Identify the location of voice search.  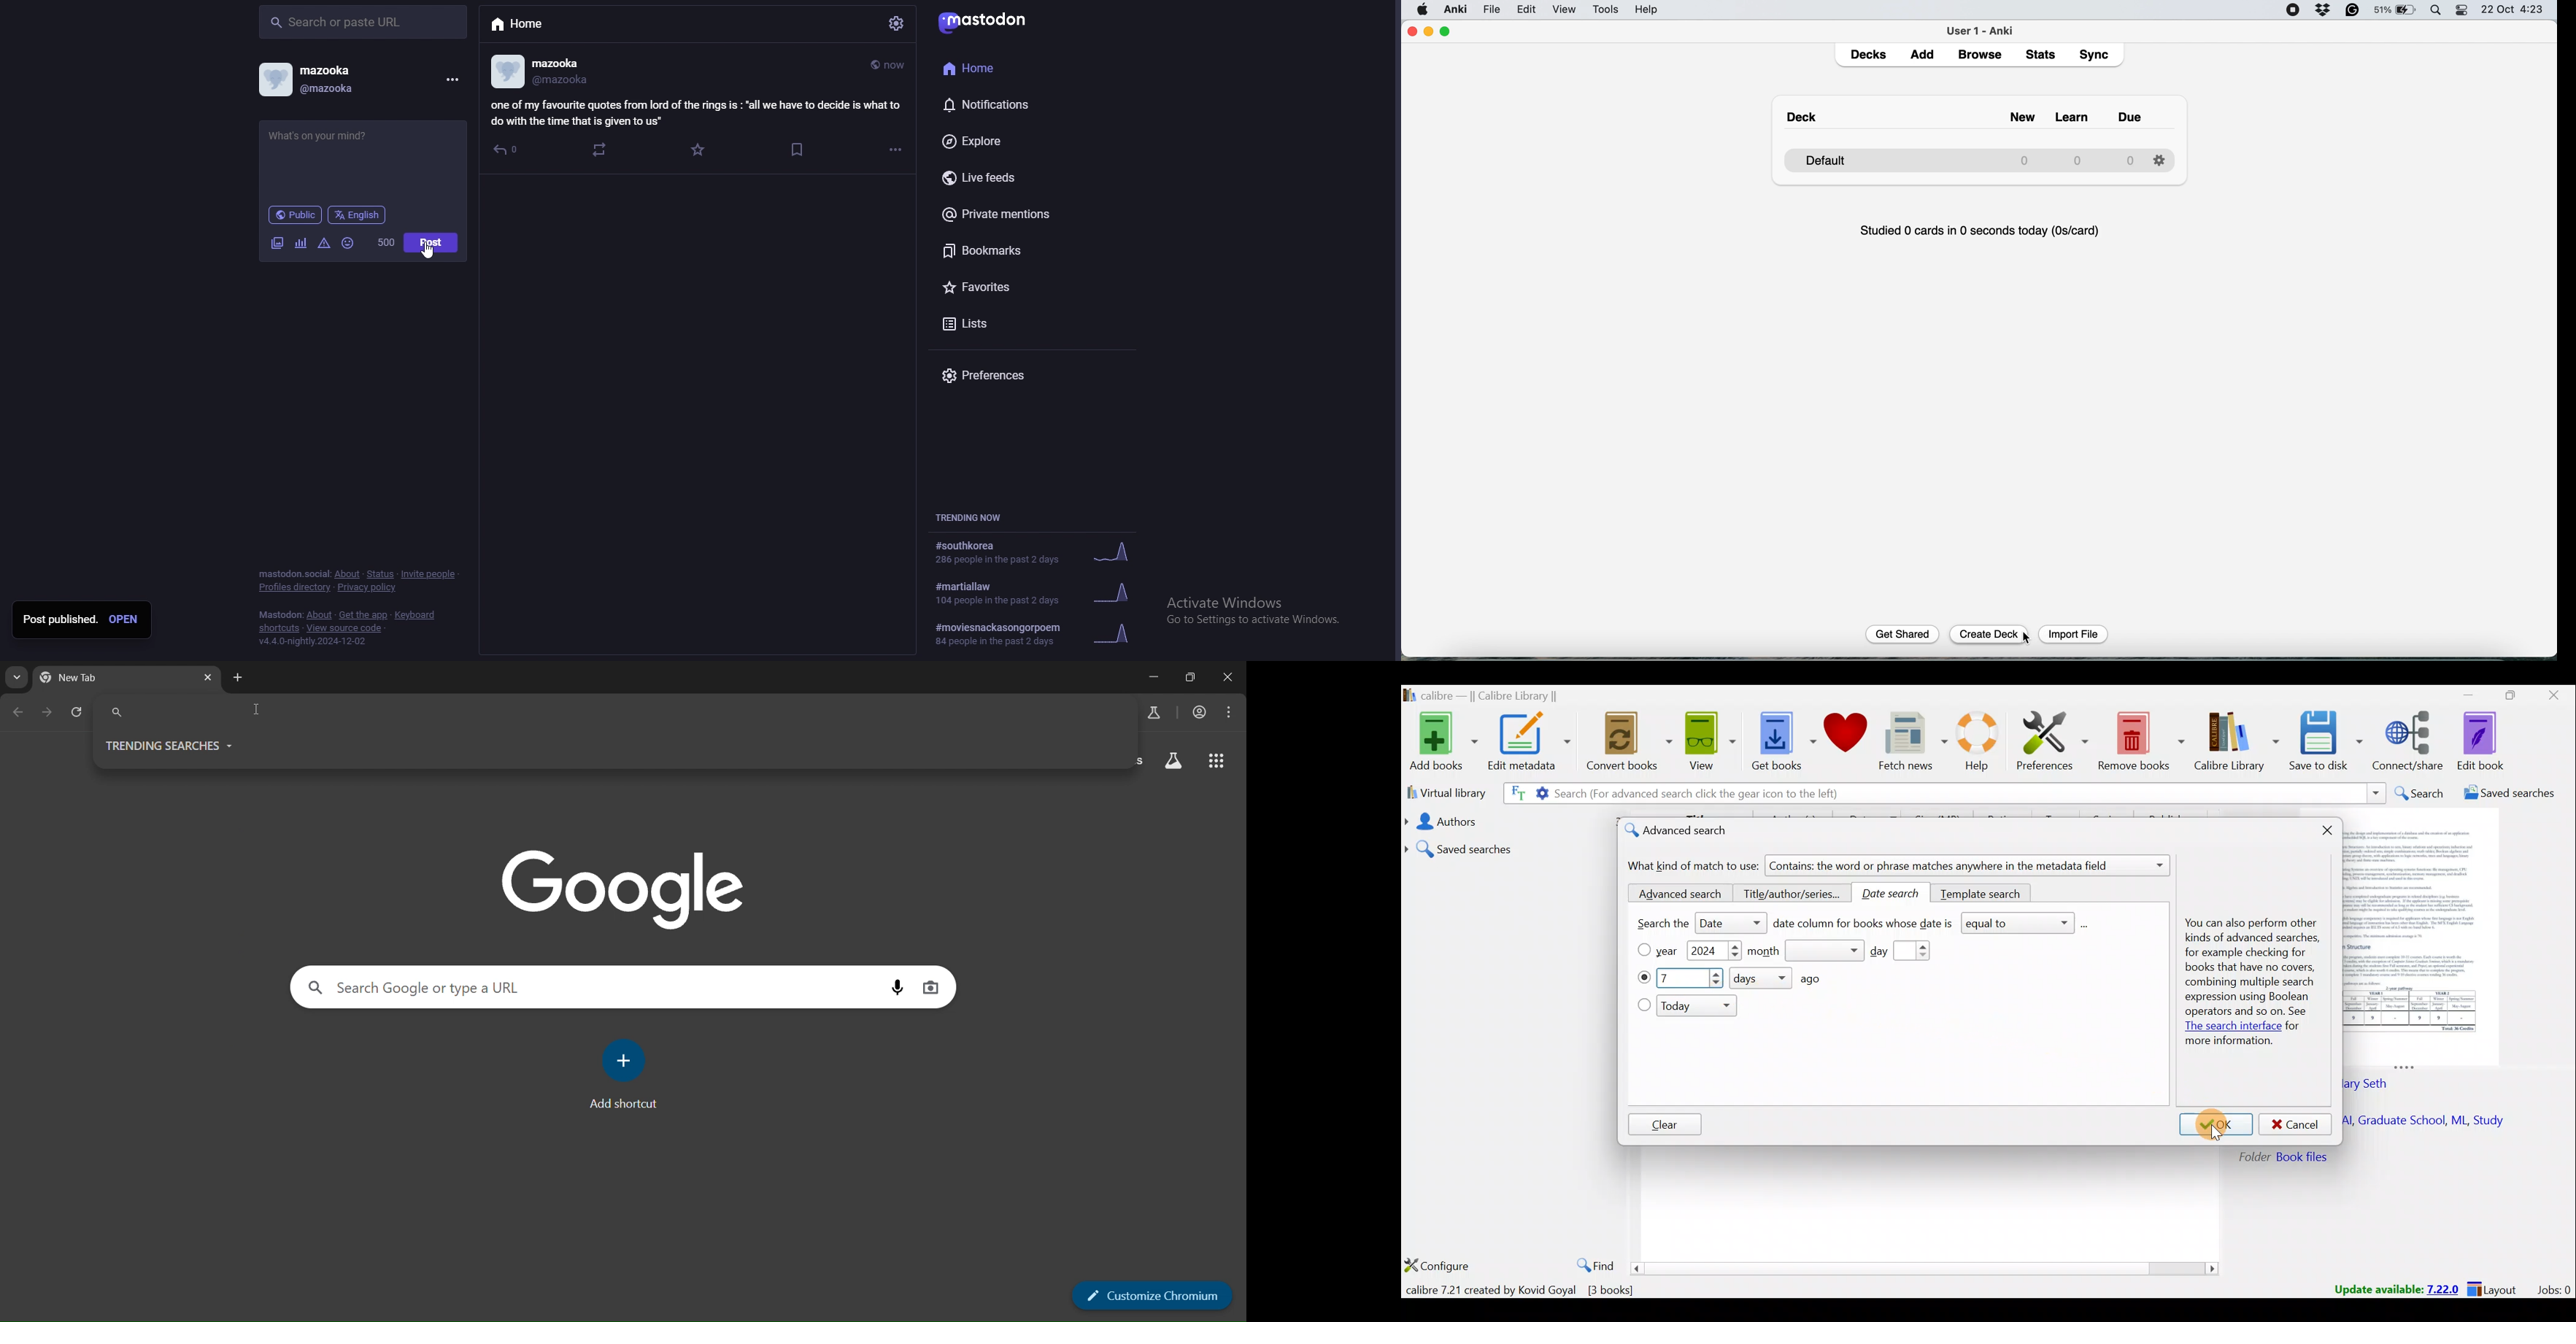
(900, 987).